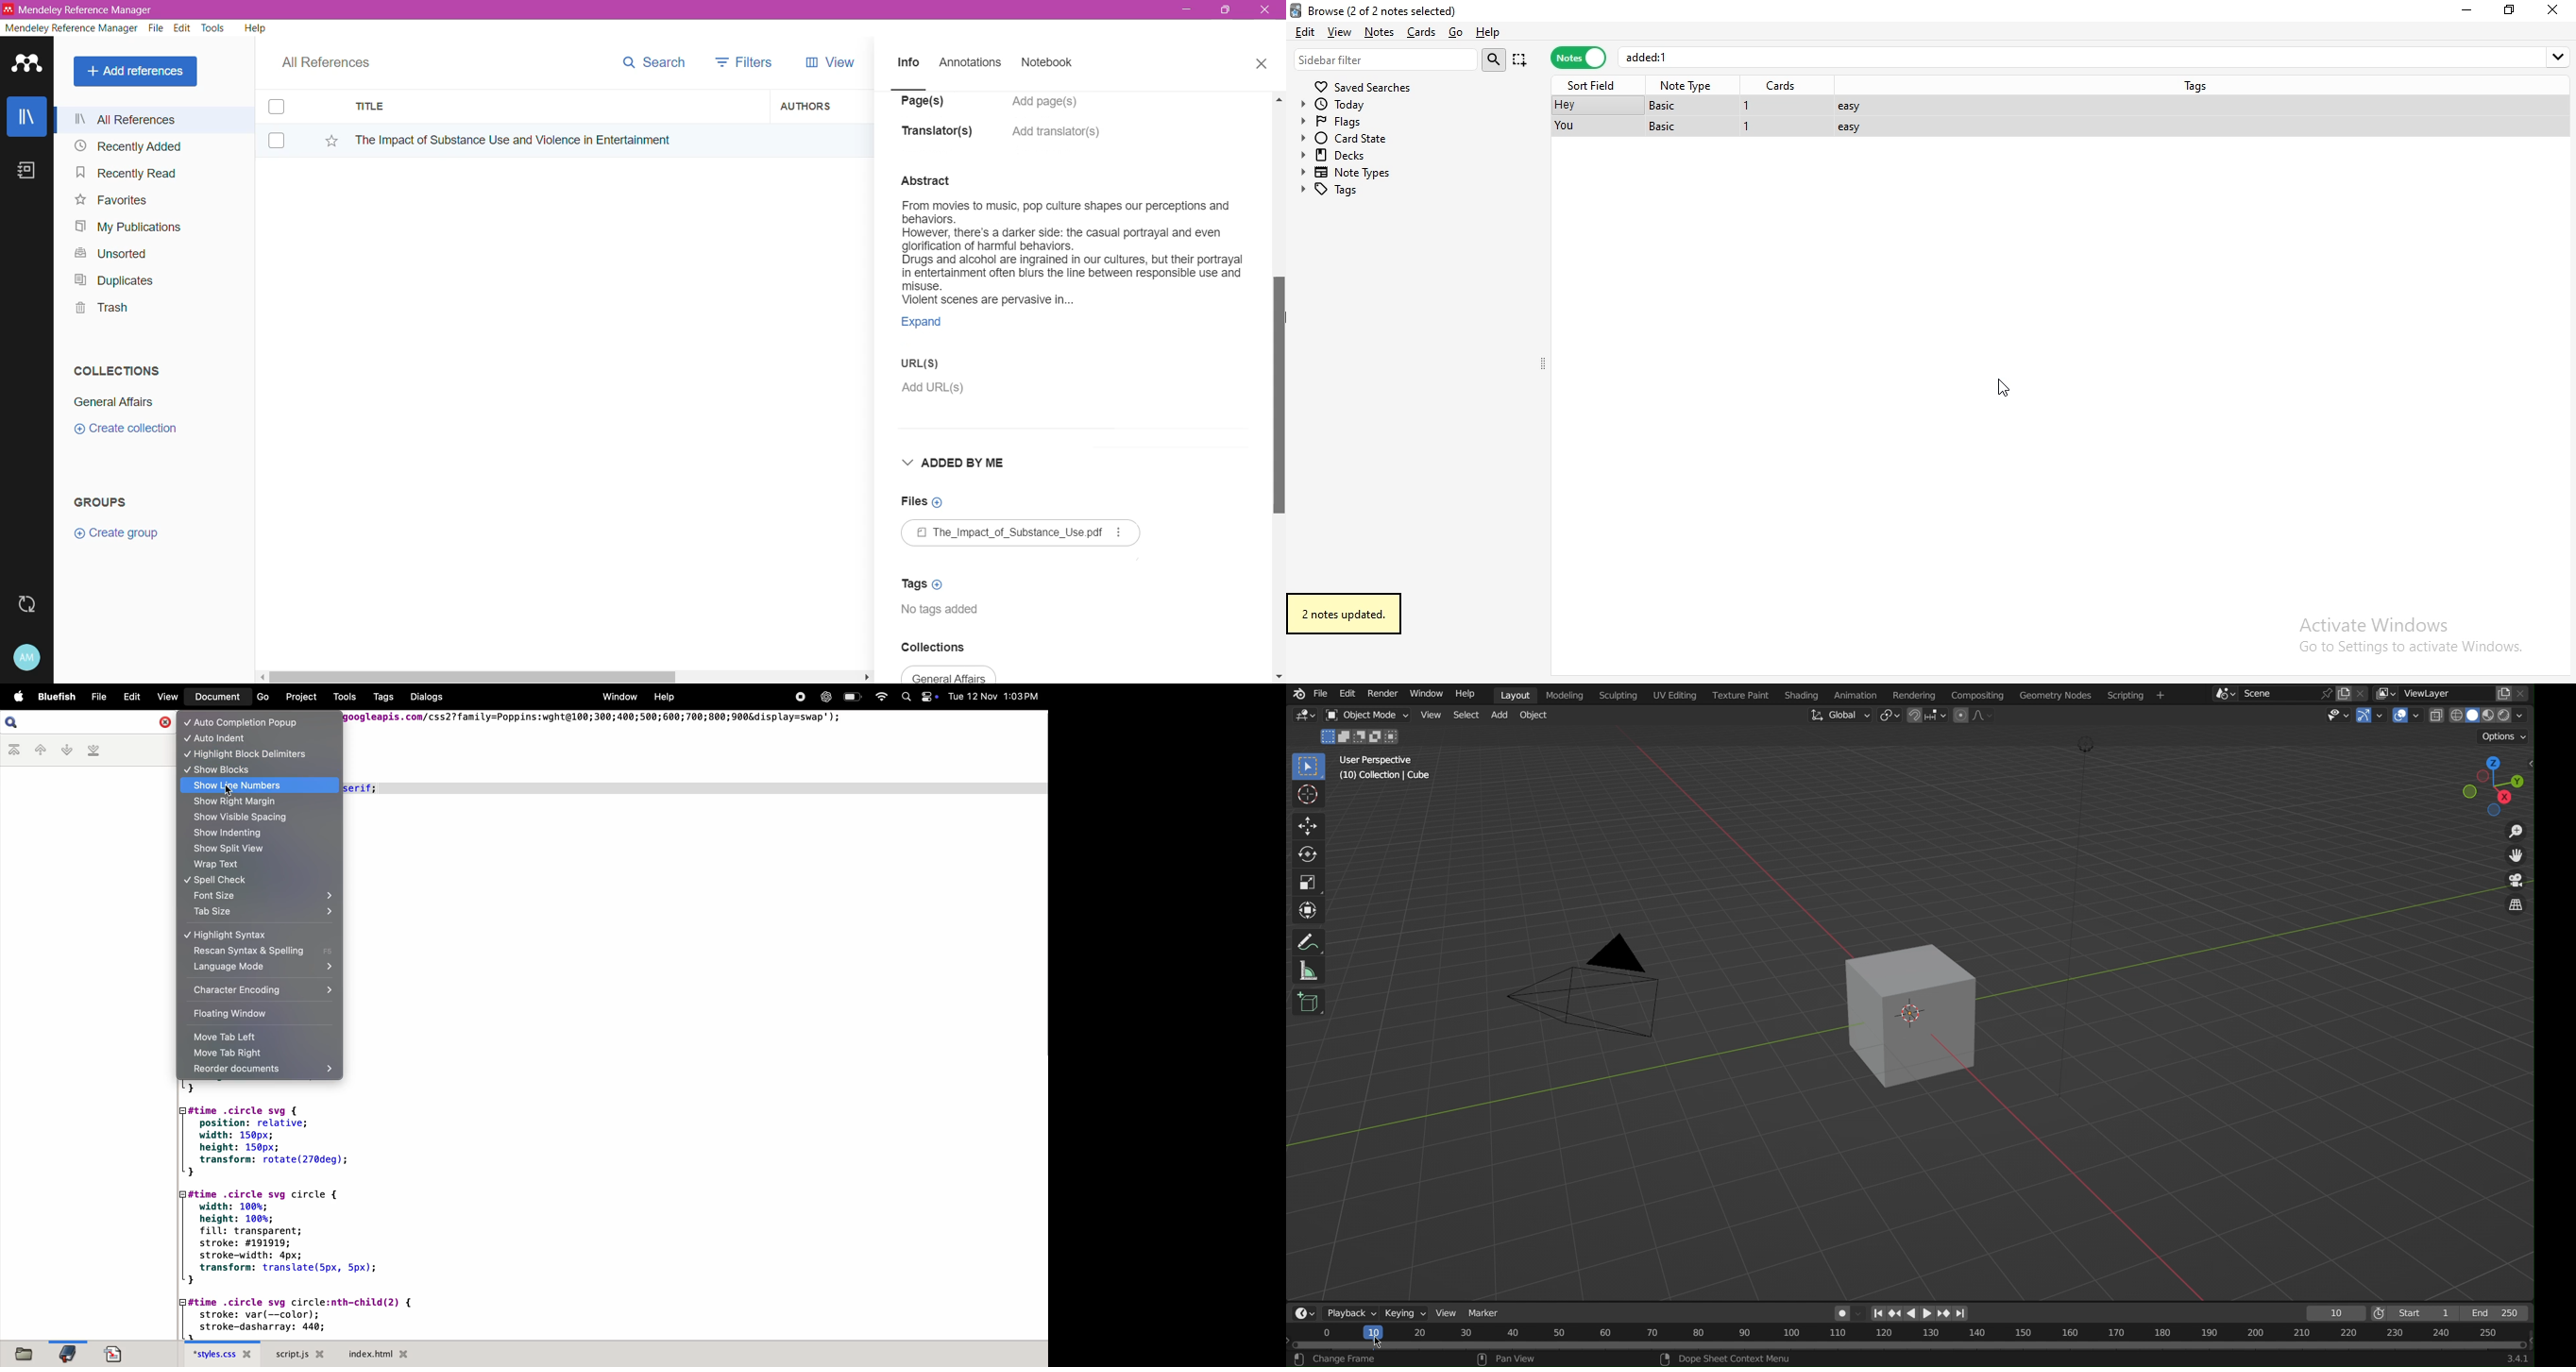 The image size is (2576, 1372). Describe the element at coordinates (2526, 693) in the screenshot. I see `Close` at that location.